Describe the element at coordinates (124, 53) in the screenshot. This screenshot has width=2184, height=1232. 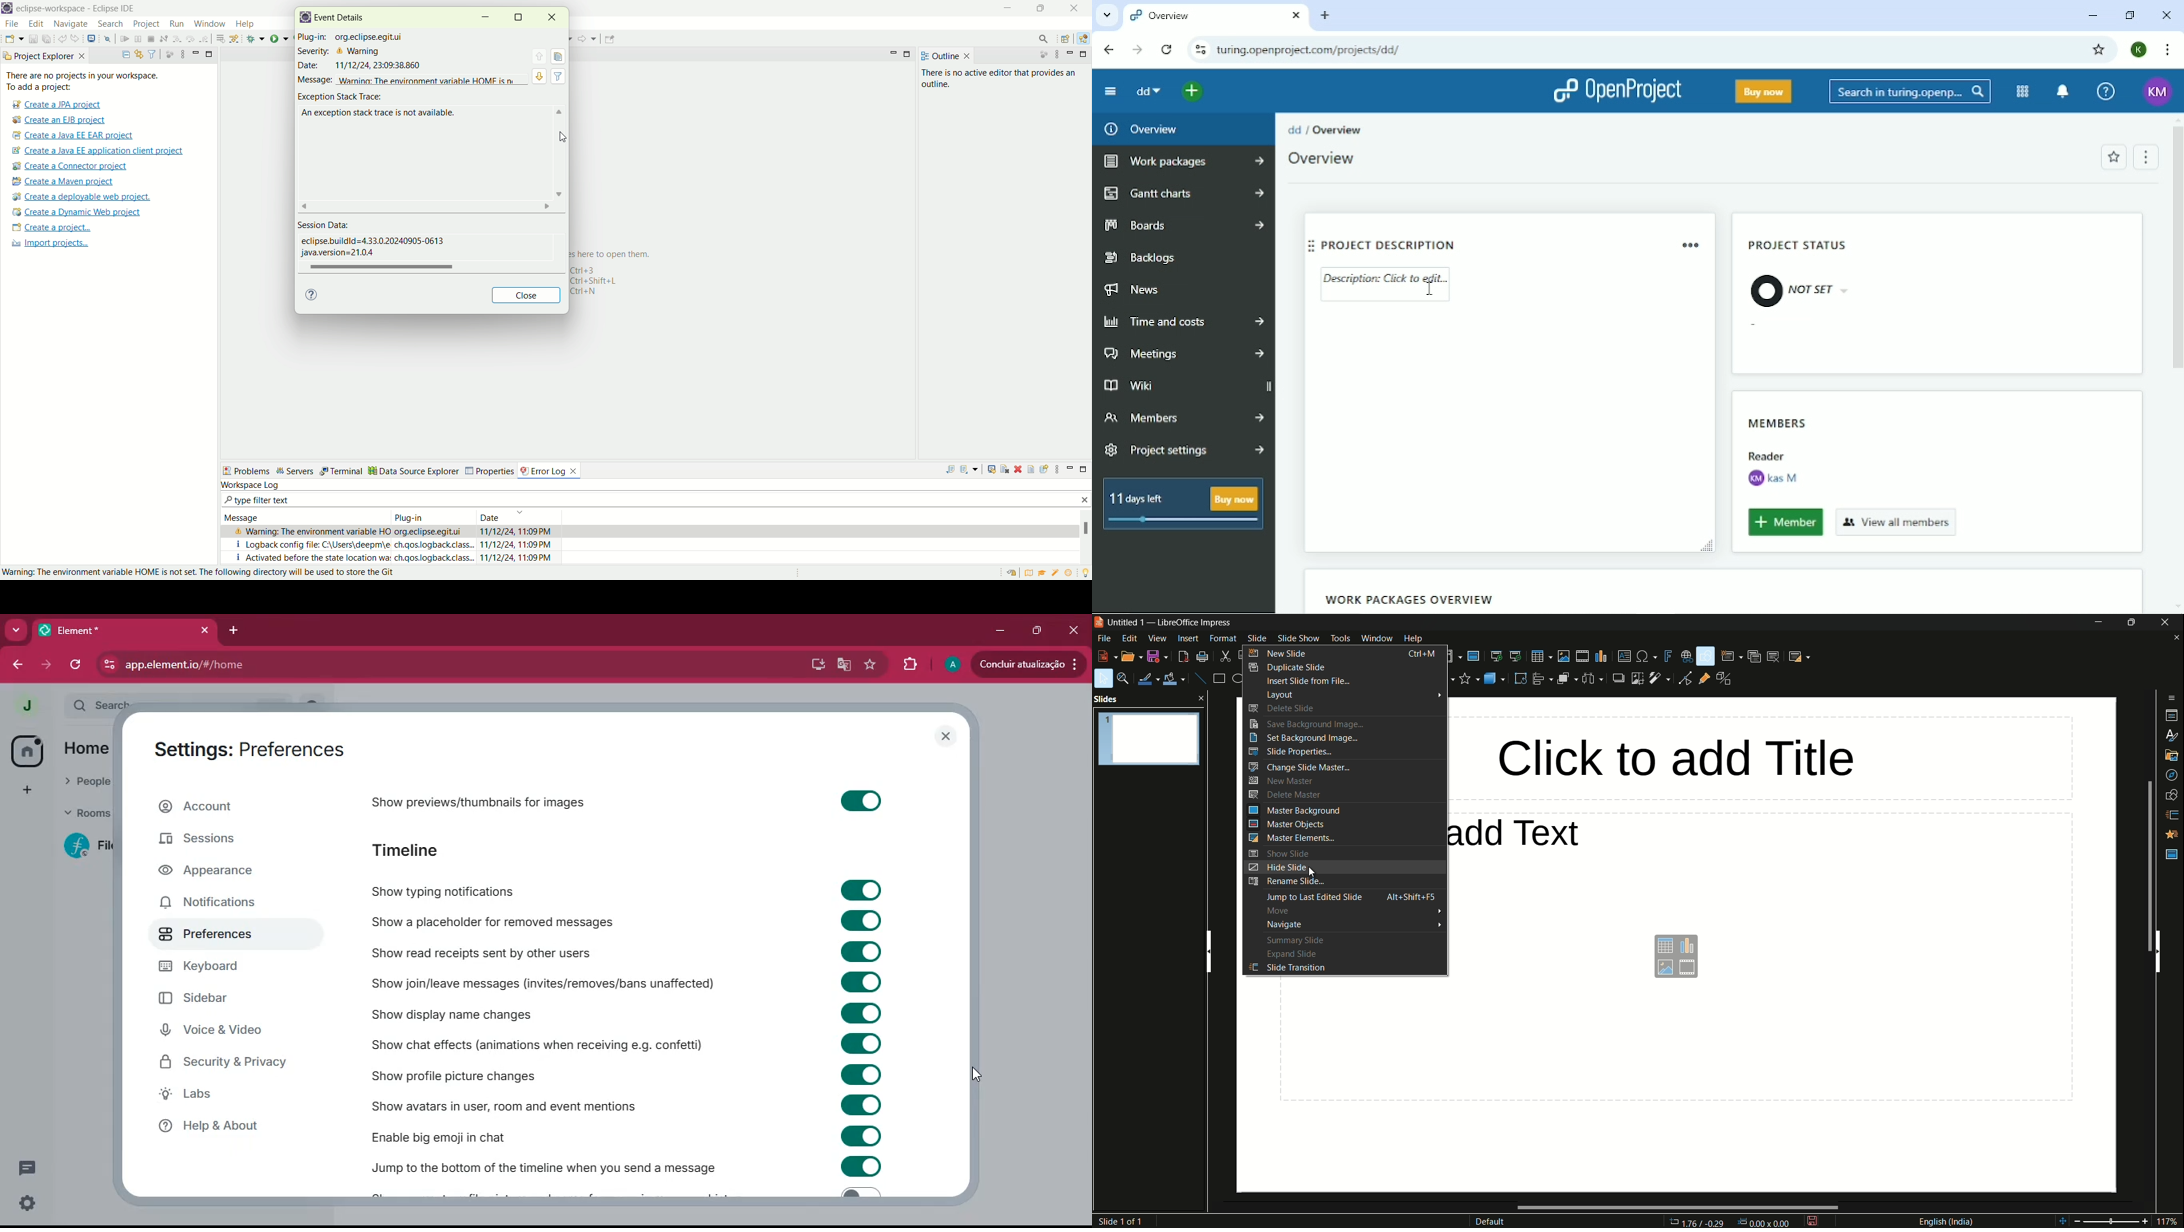
I see `collapse all` at that location.